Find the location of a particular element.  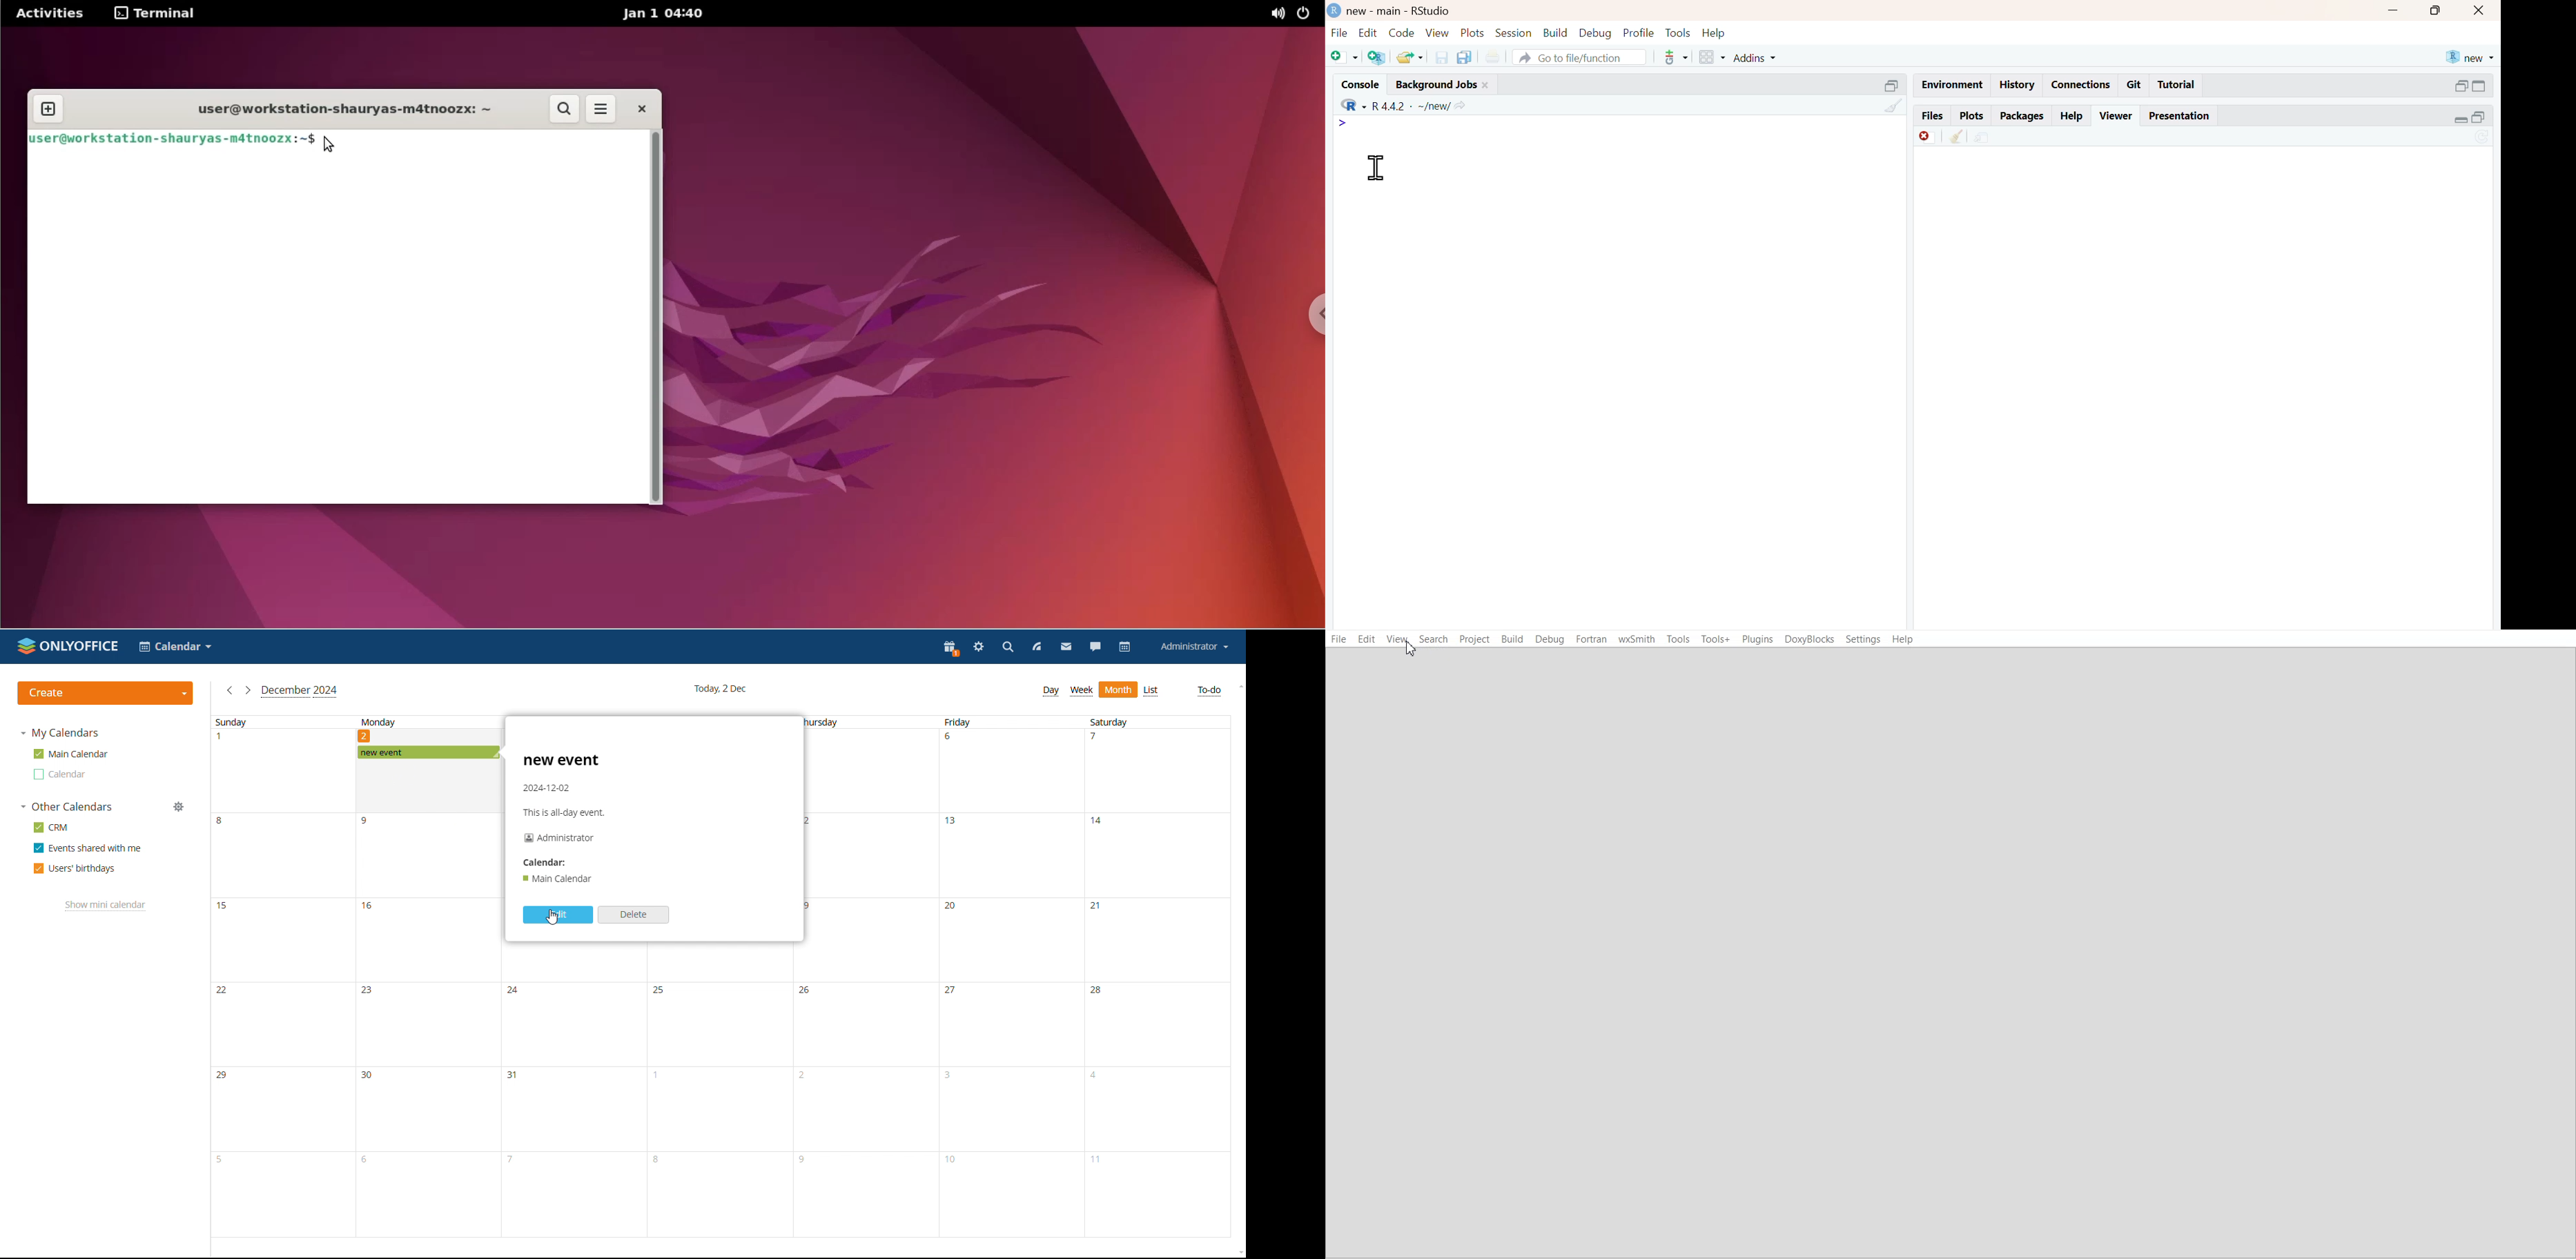

wxSmith is located at coordinates (1637, 639).